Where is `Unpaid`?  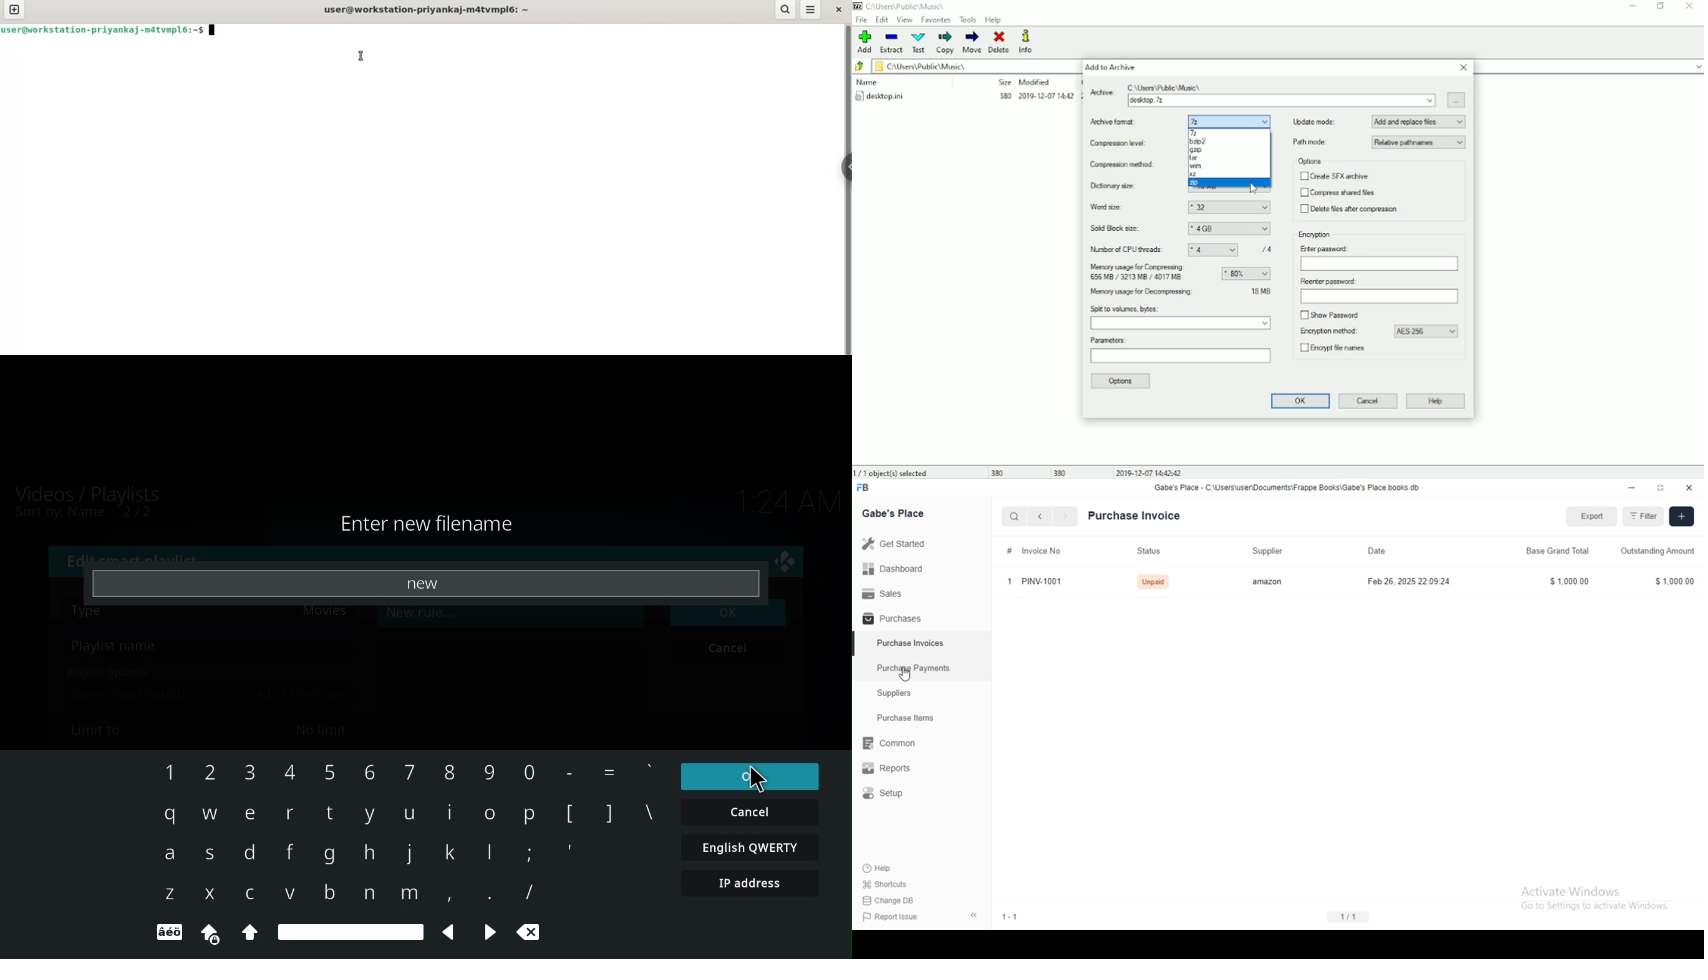
Unpaid is located at coordinates (1153, 582).